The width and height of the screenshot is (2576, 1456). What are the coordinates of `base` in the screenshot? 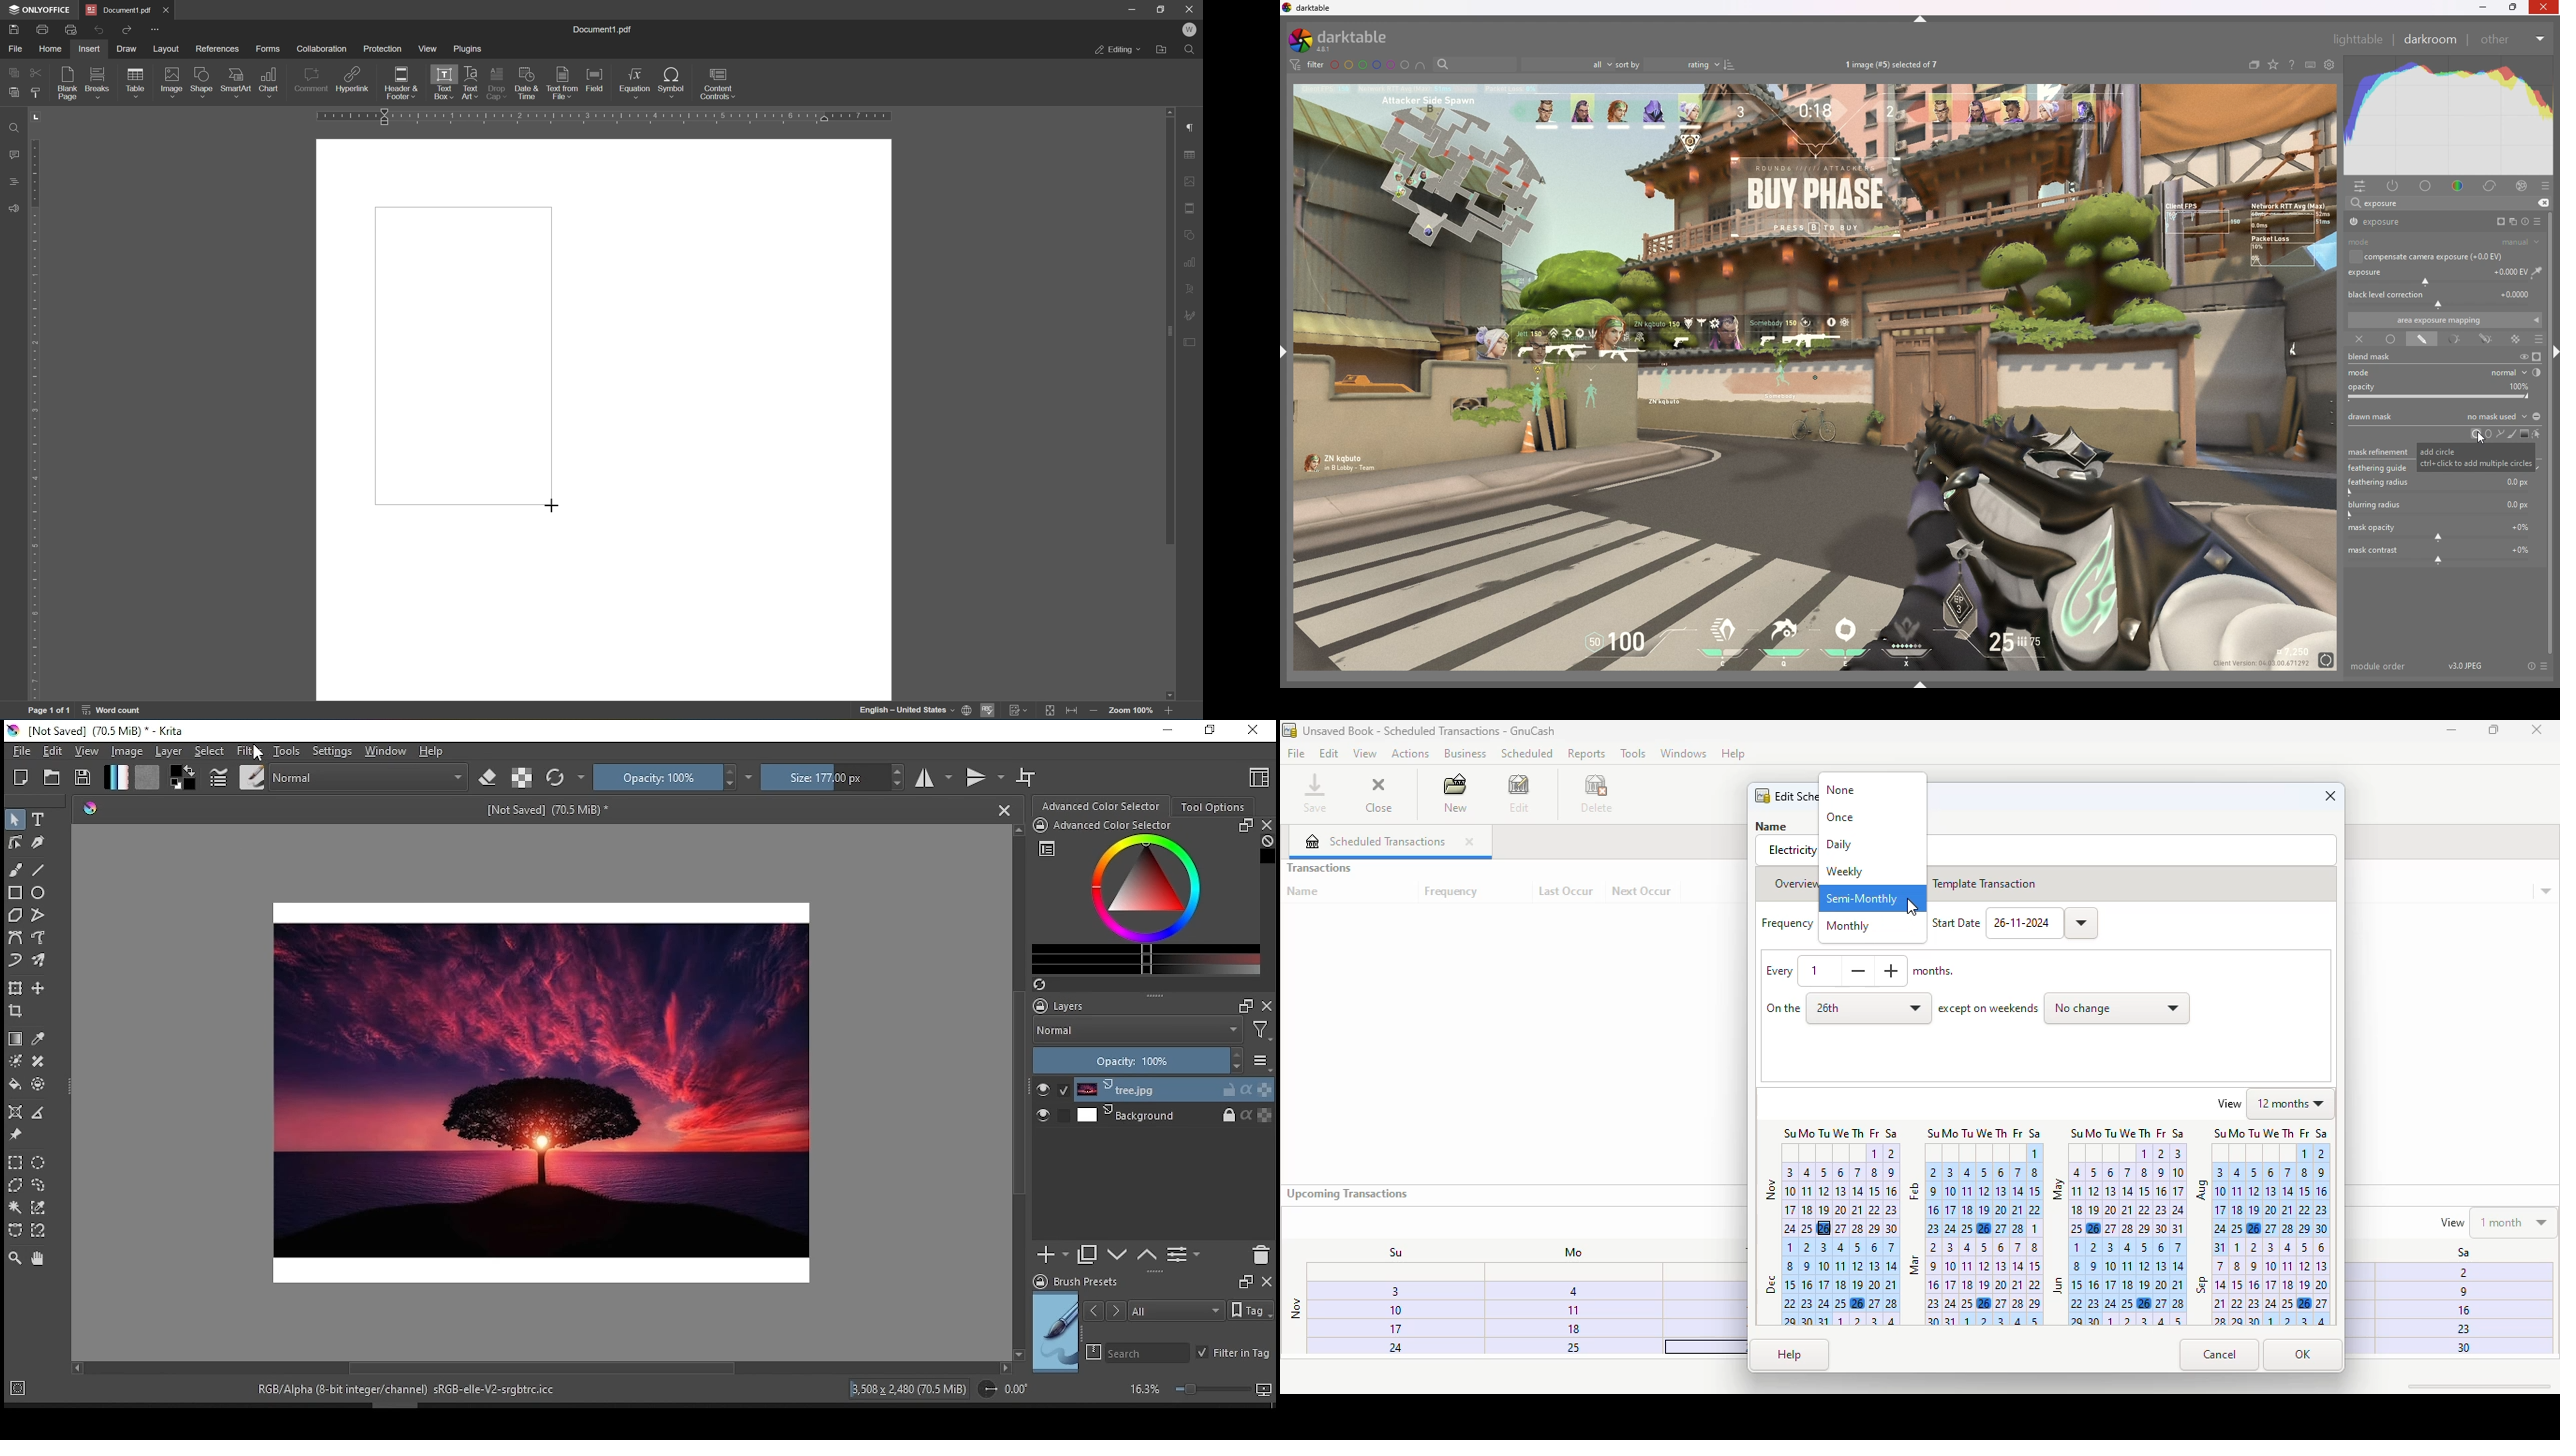 It's located at (2426, 187).